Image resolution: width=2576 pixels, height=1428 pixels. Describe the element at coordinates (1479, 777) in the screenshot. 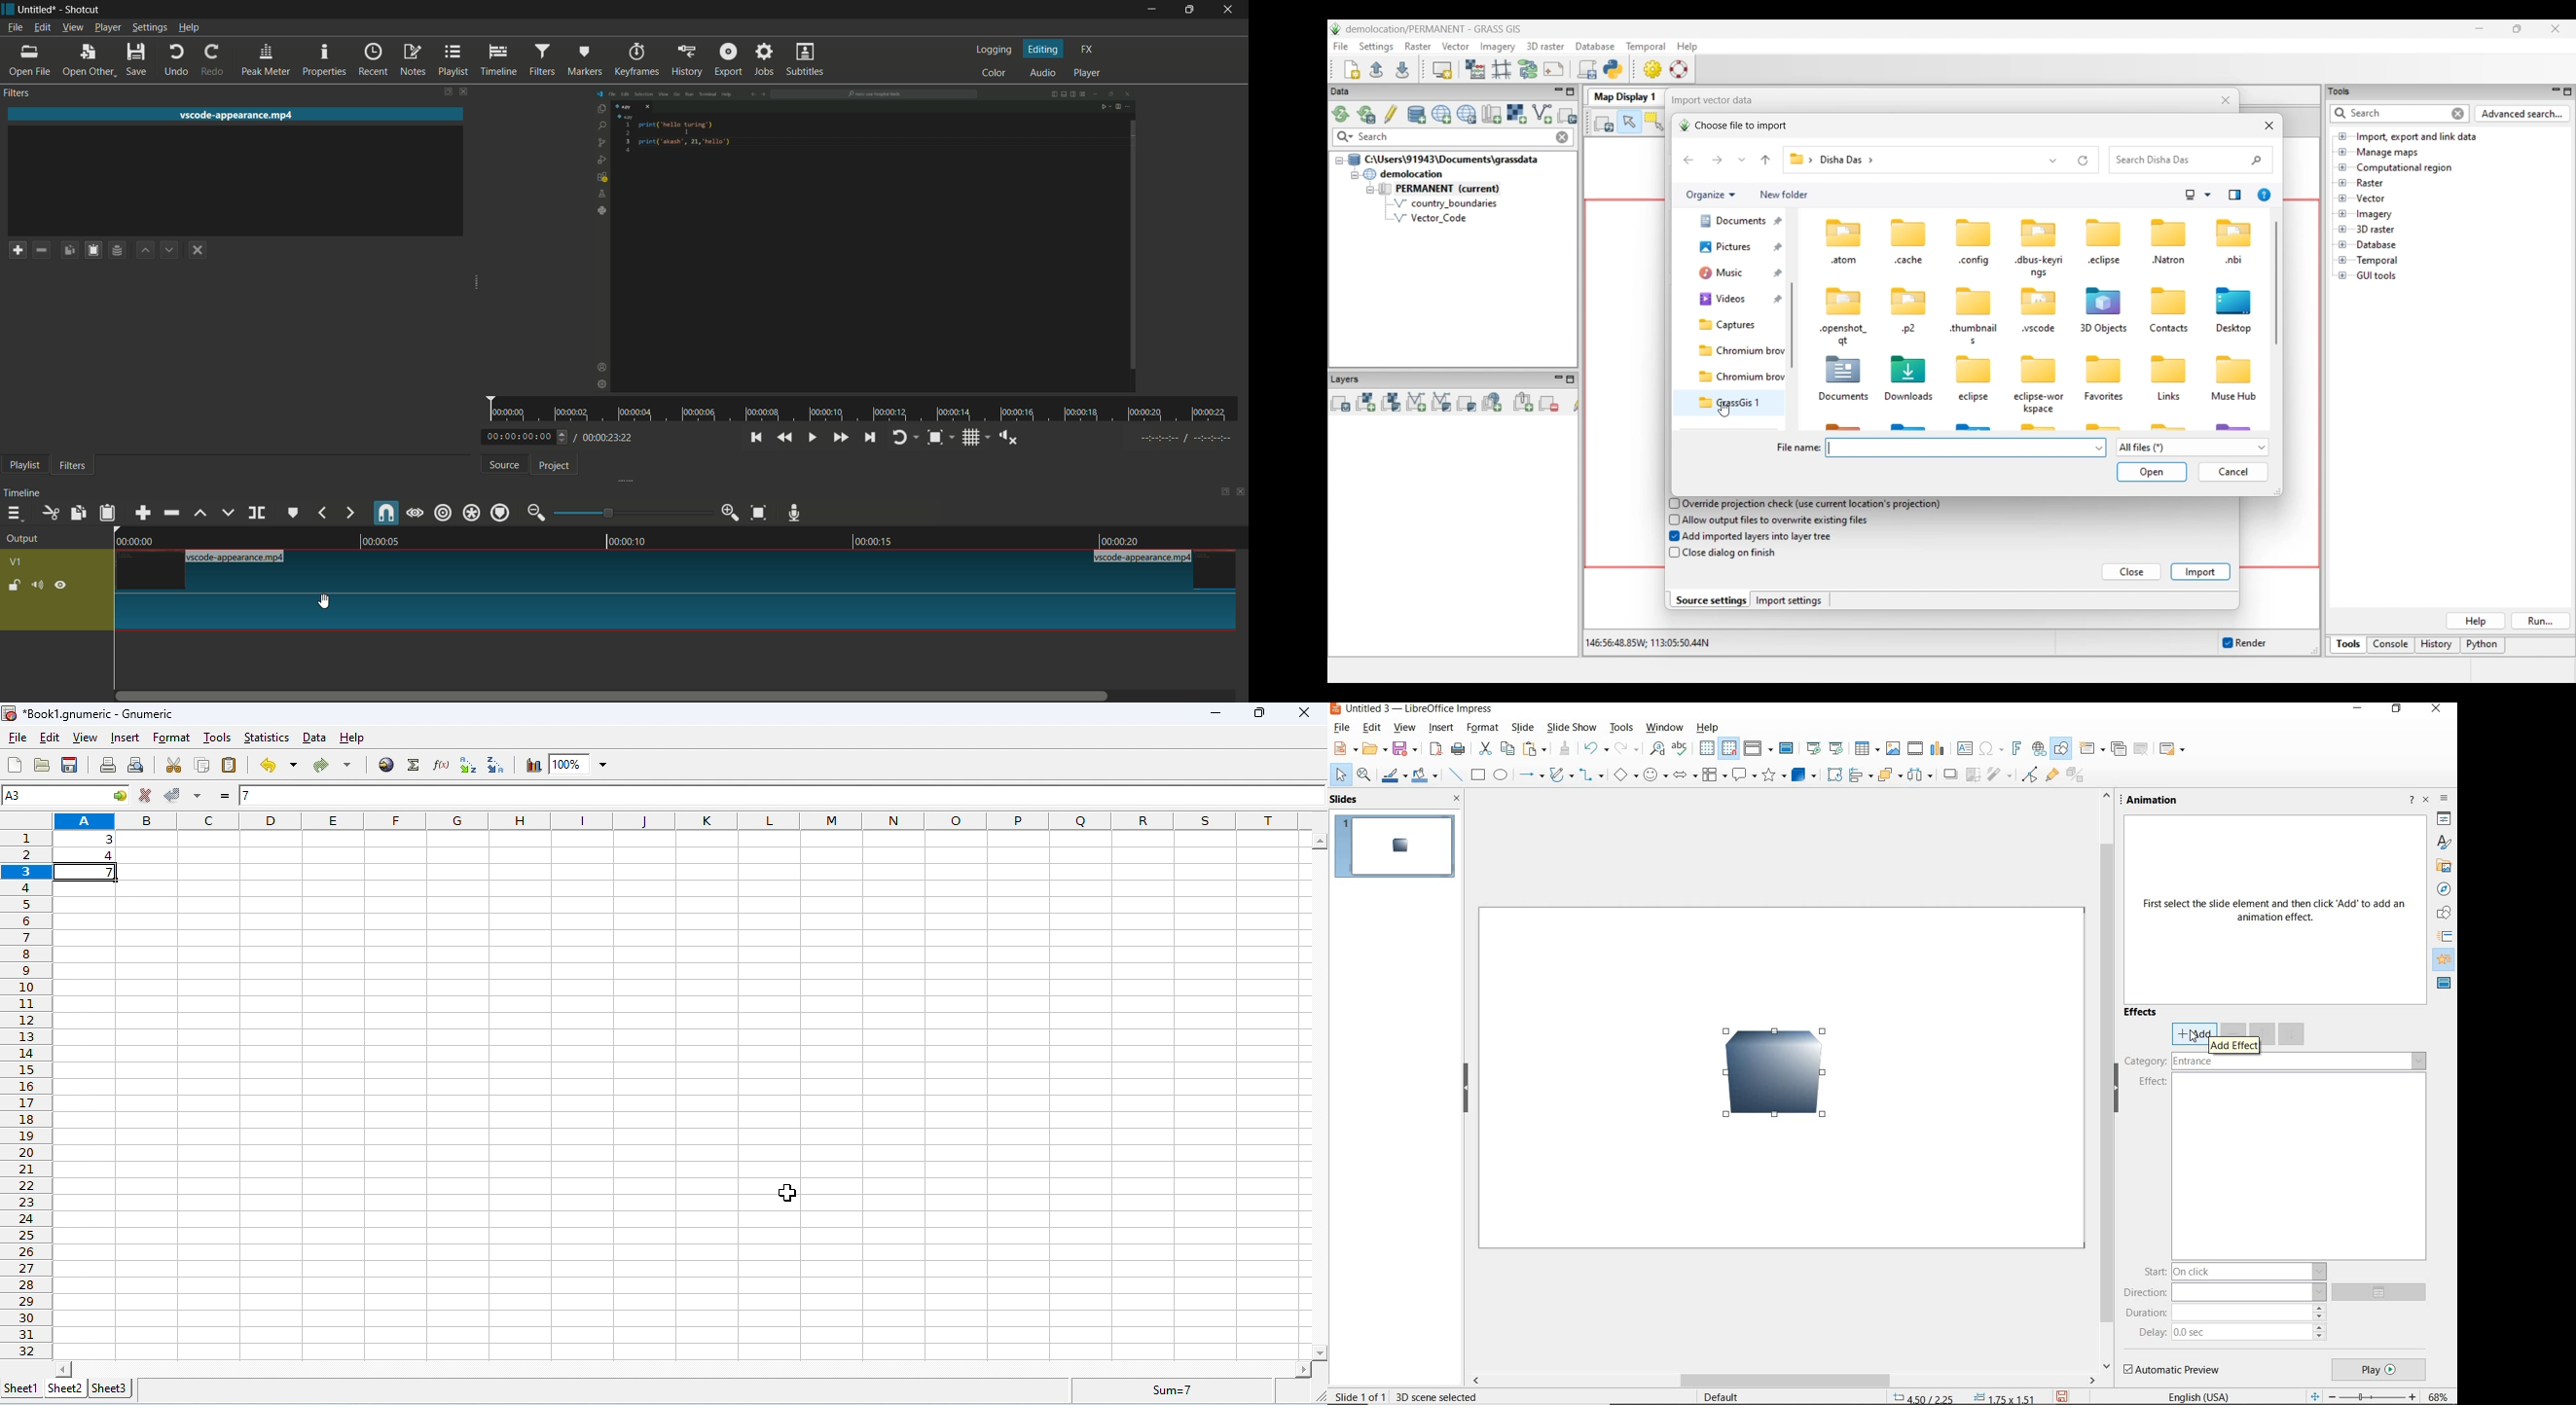

I see `rectangle` at that location.